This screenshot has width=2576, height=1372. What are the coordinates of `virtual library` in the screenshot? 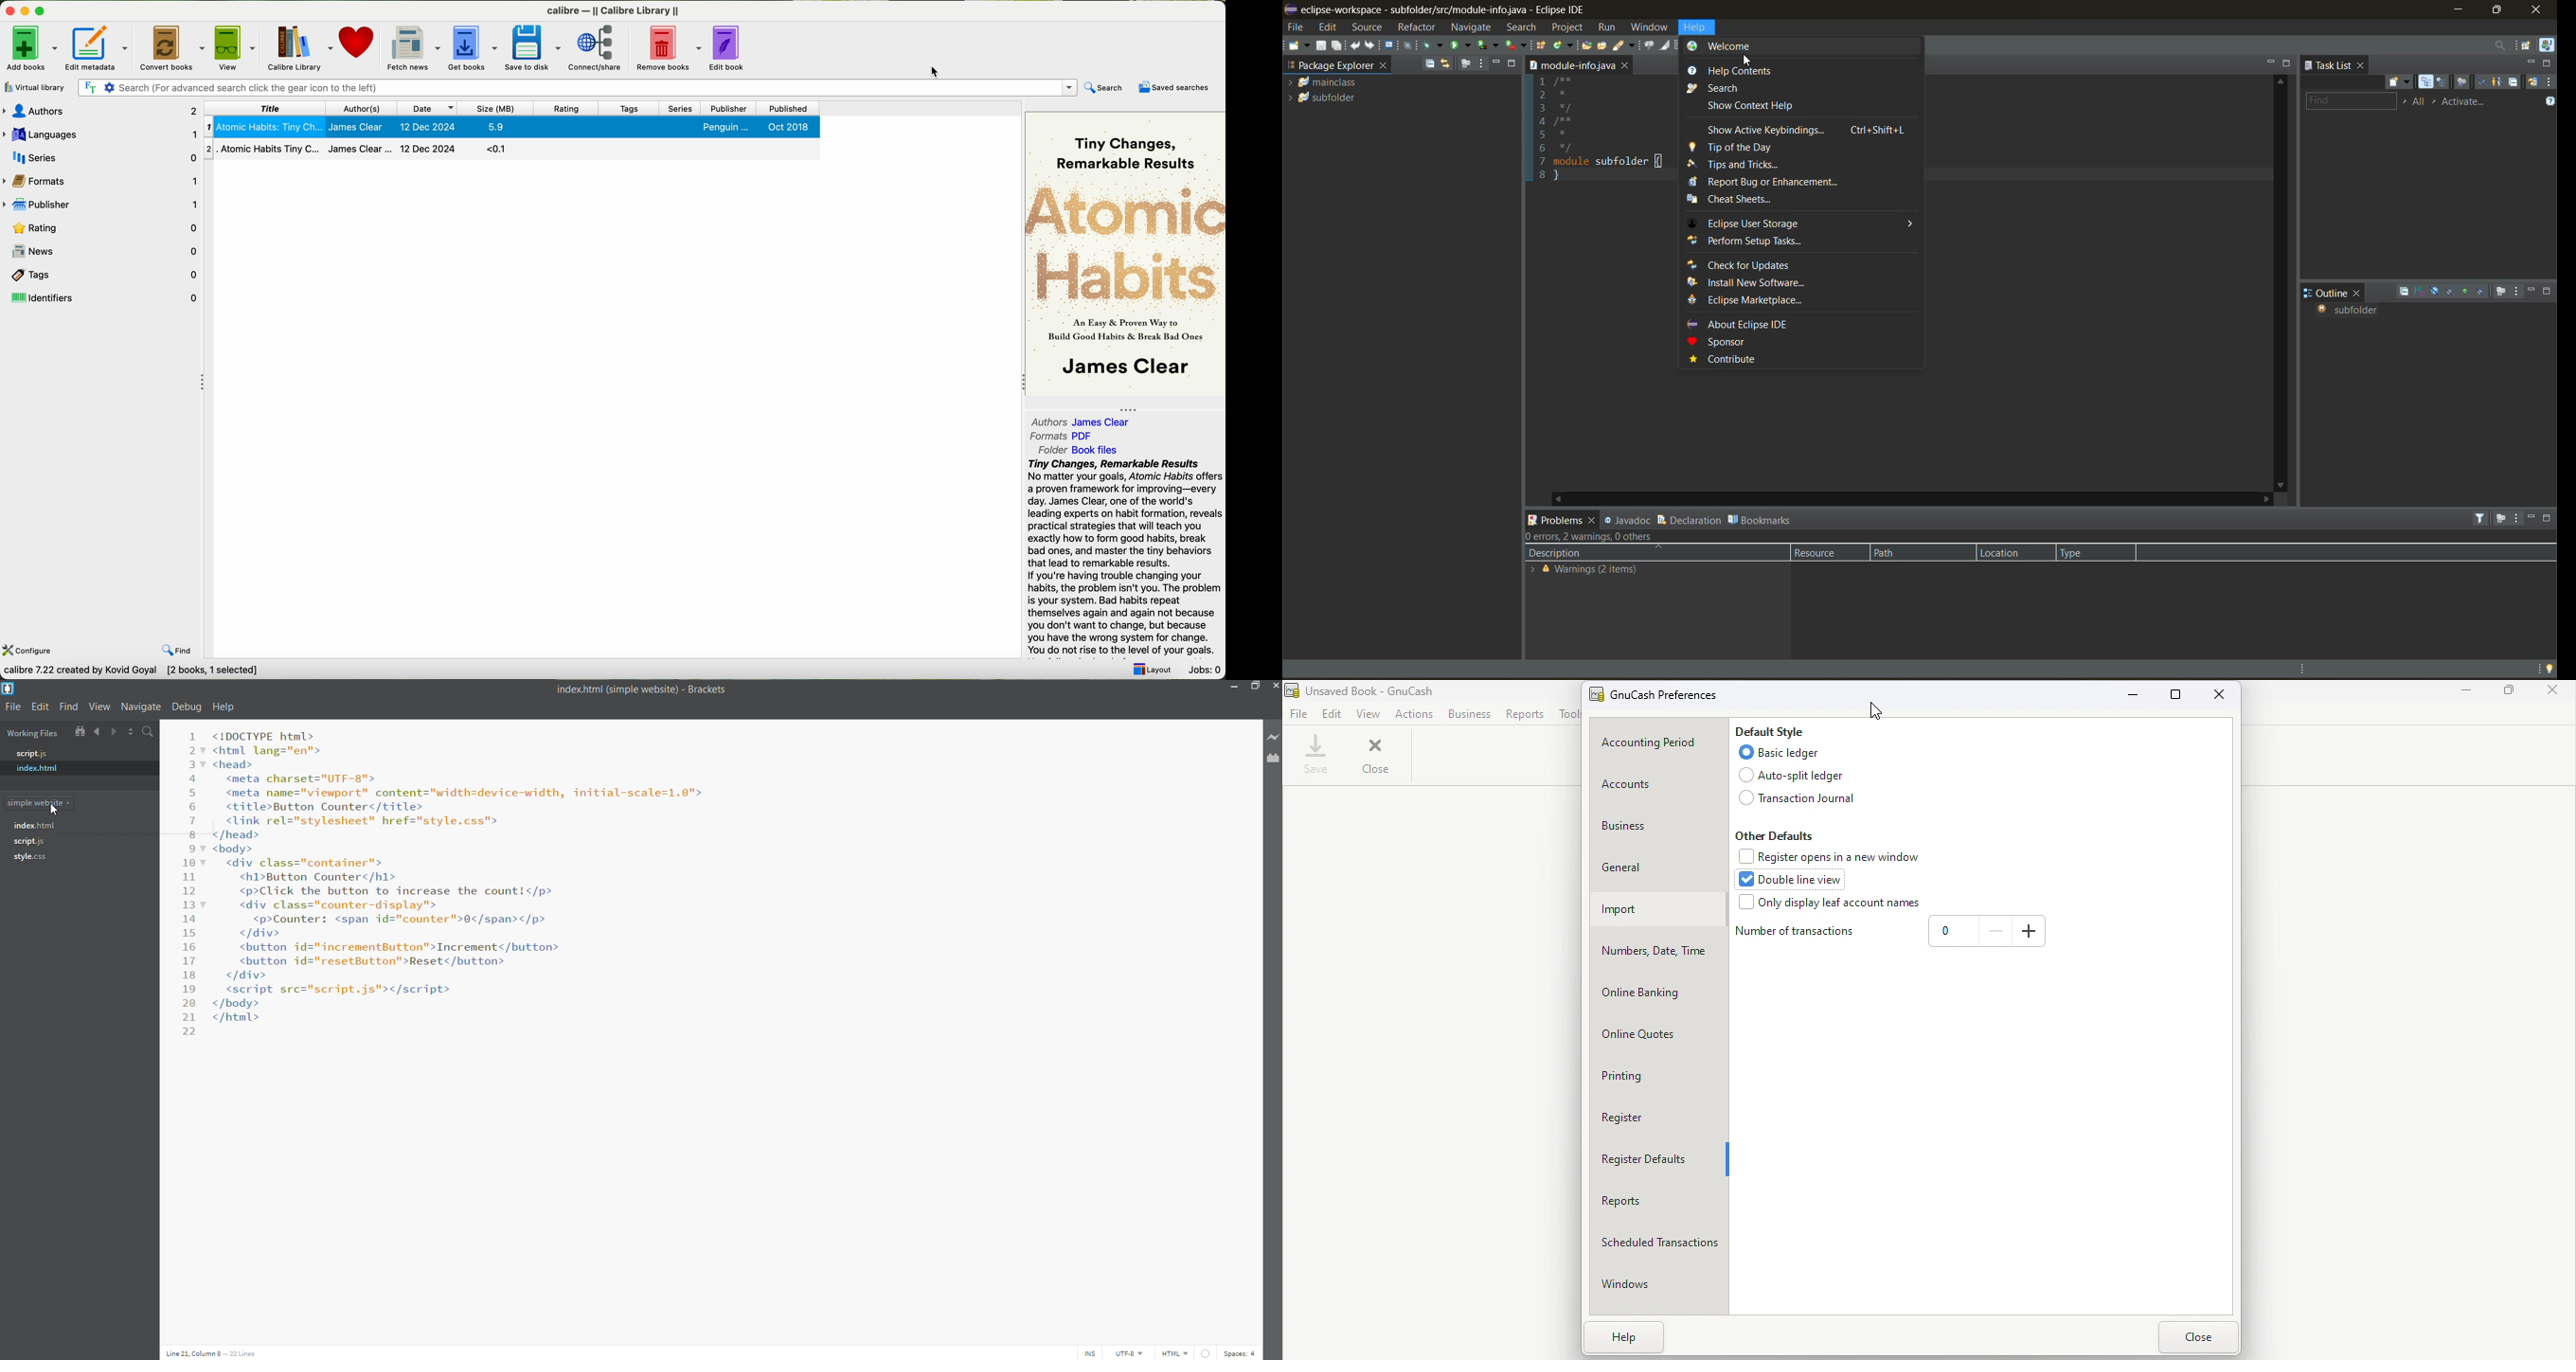 It's located at (34, 87).